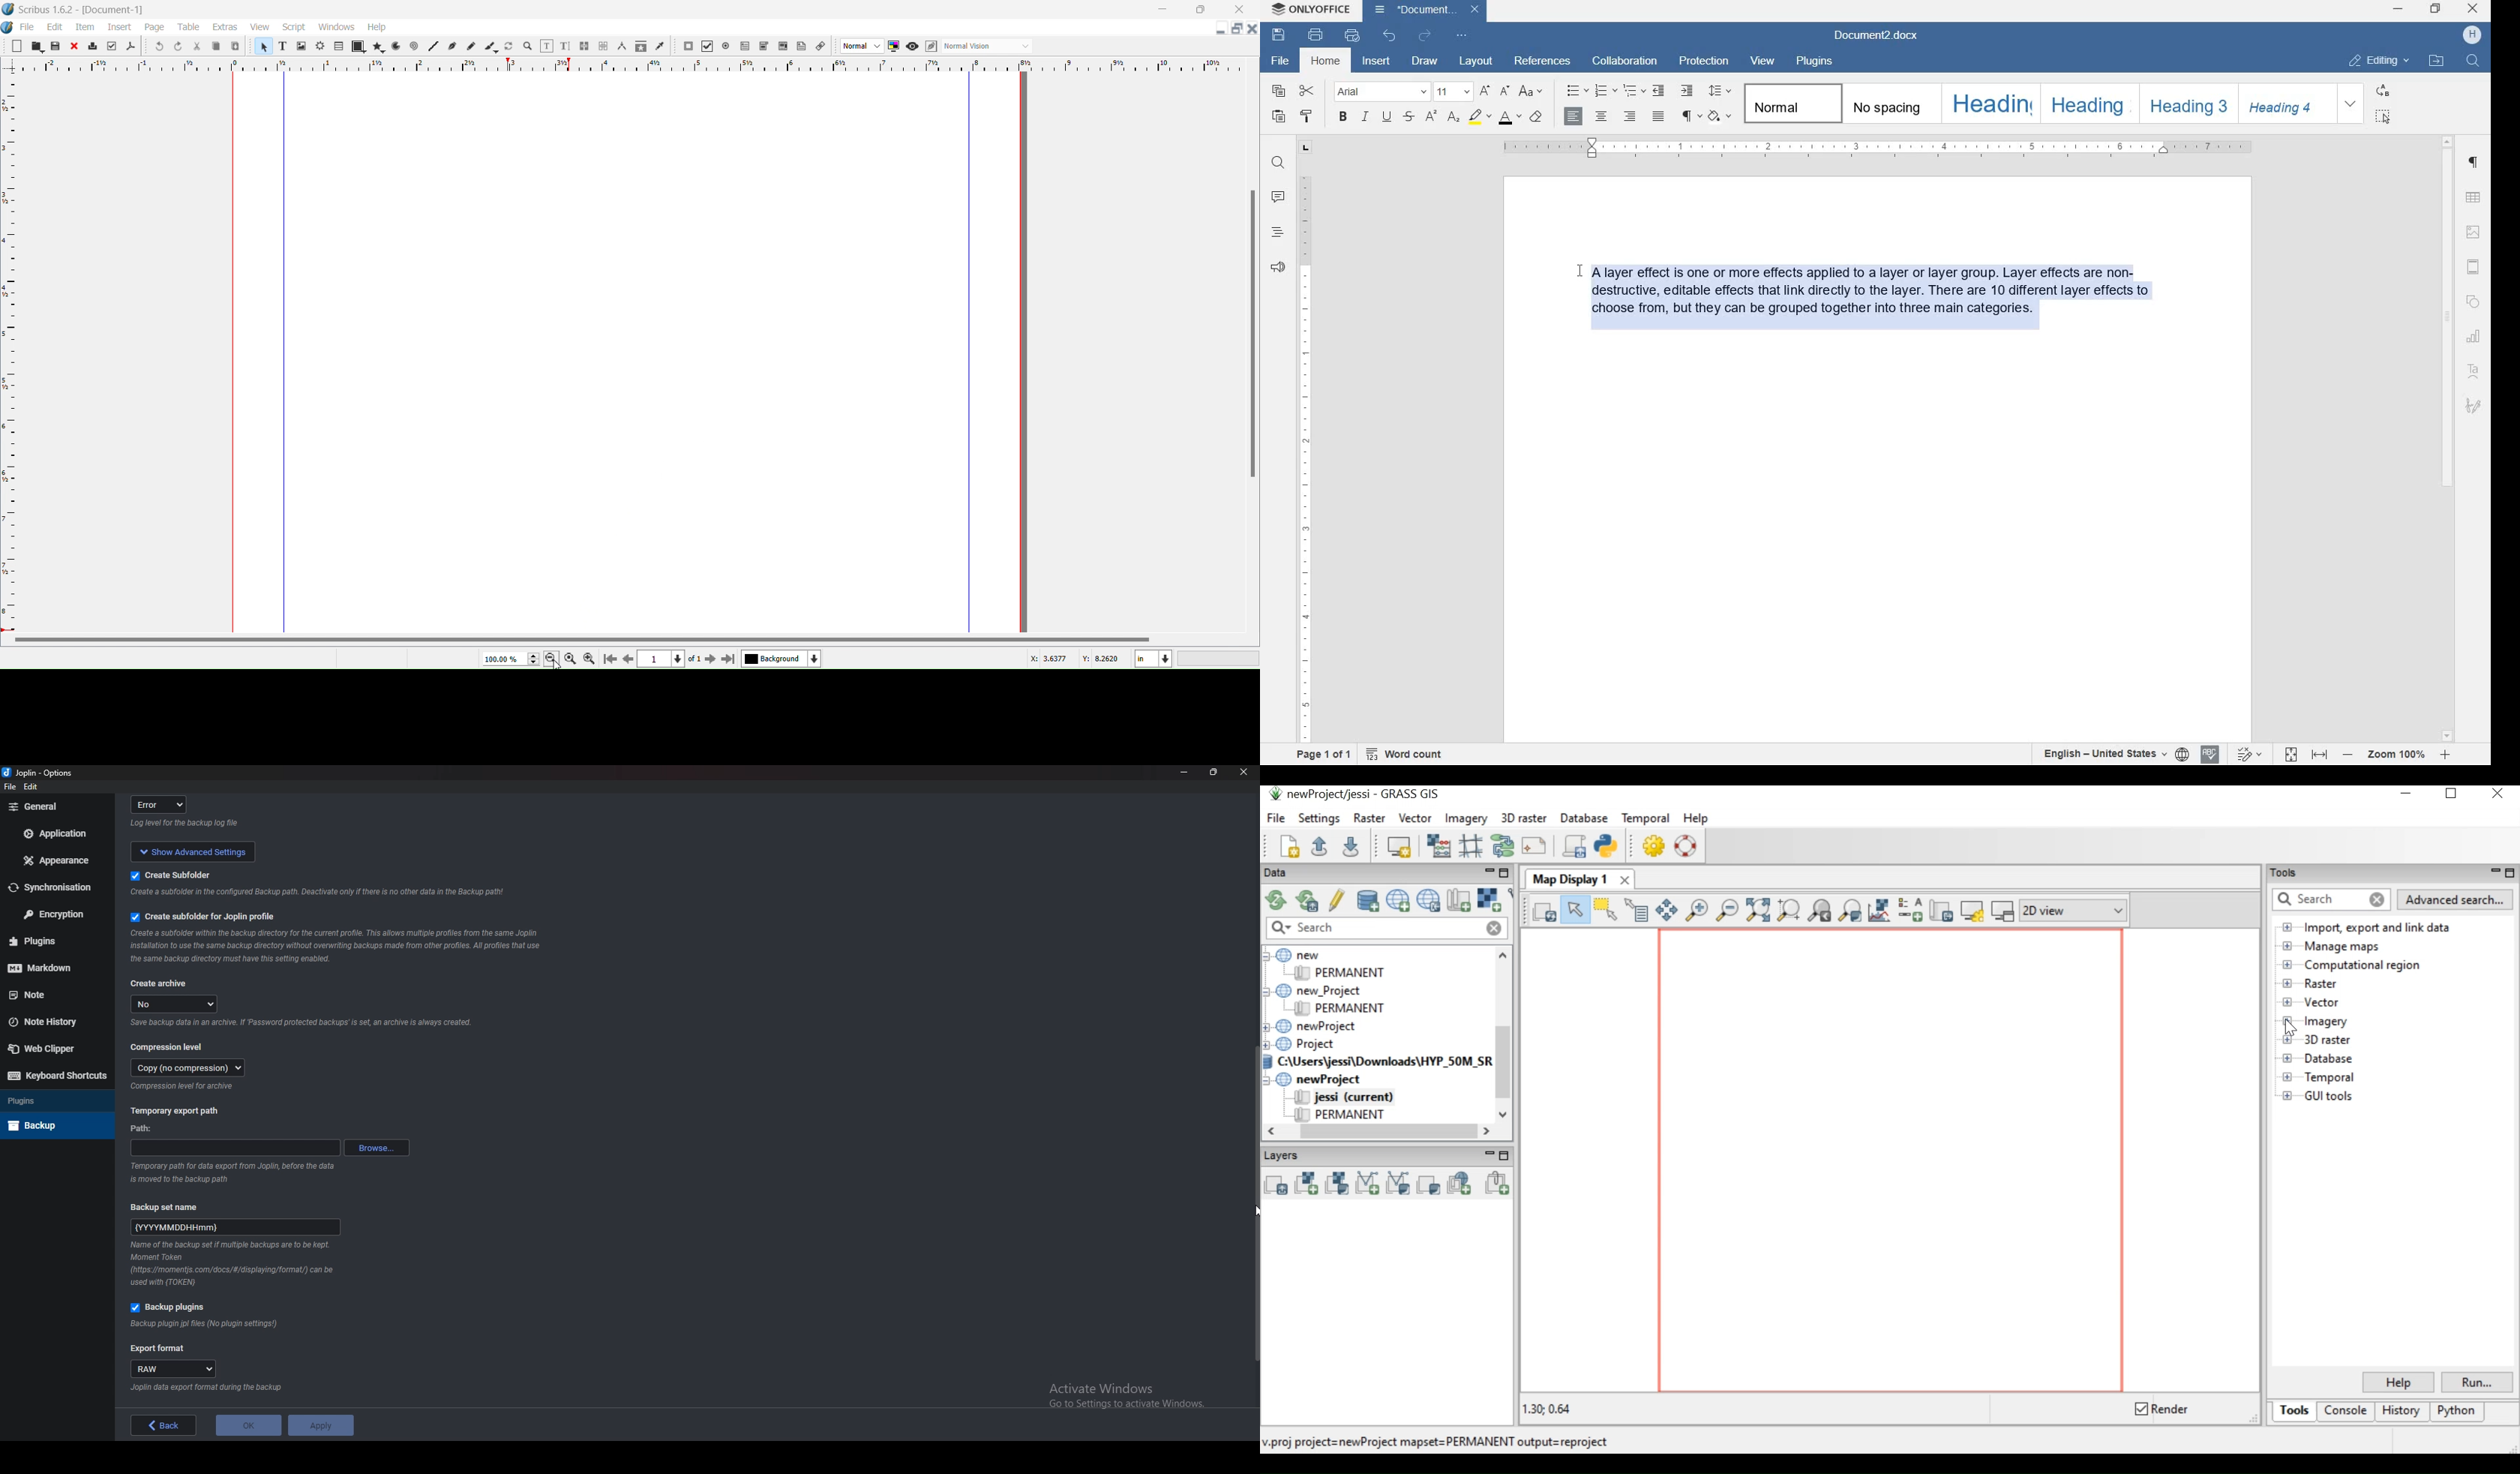 The width and height of the screenshot is (2520, 1484). What do you see at coordinates (163, 804) in the screenshot?
I see `error` at bounding box center [163, 804].